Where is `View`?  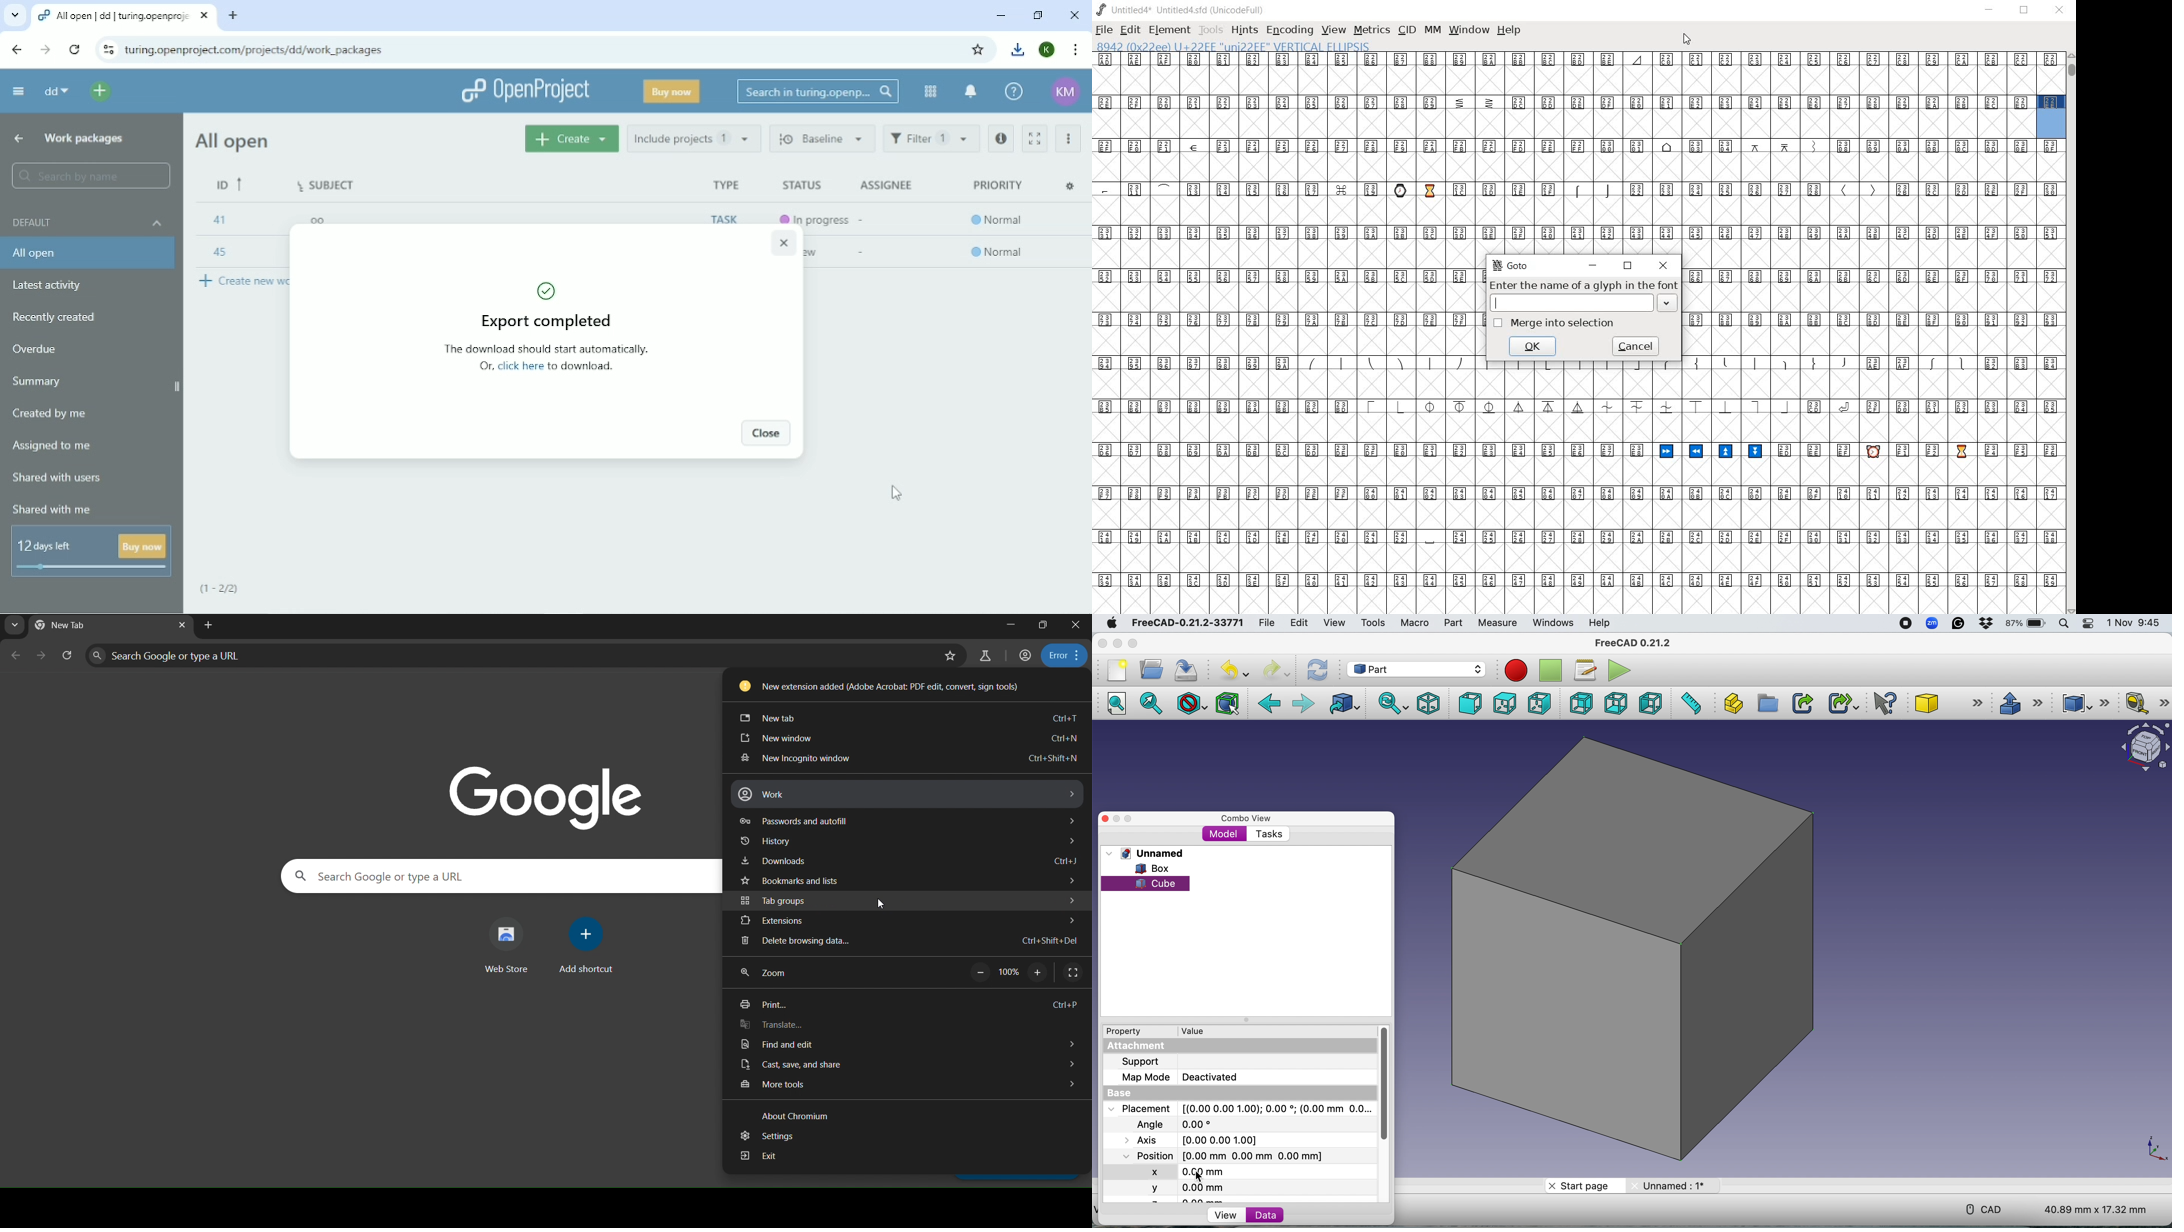
View is located at coordinates (1334, 623).